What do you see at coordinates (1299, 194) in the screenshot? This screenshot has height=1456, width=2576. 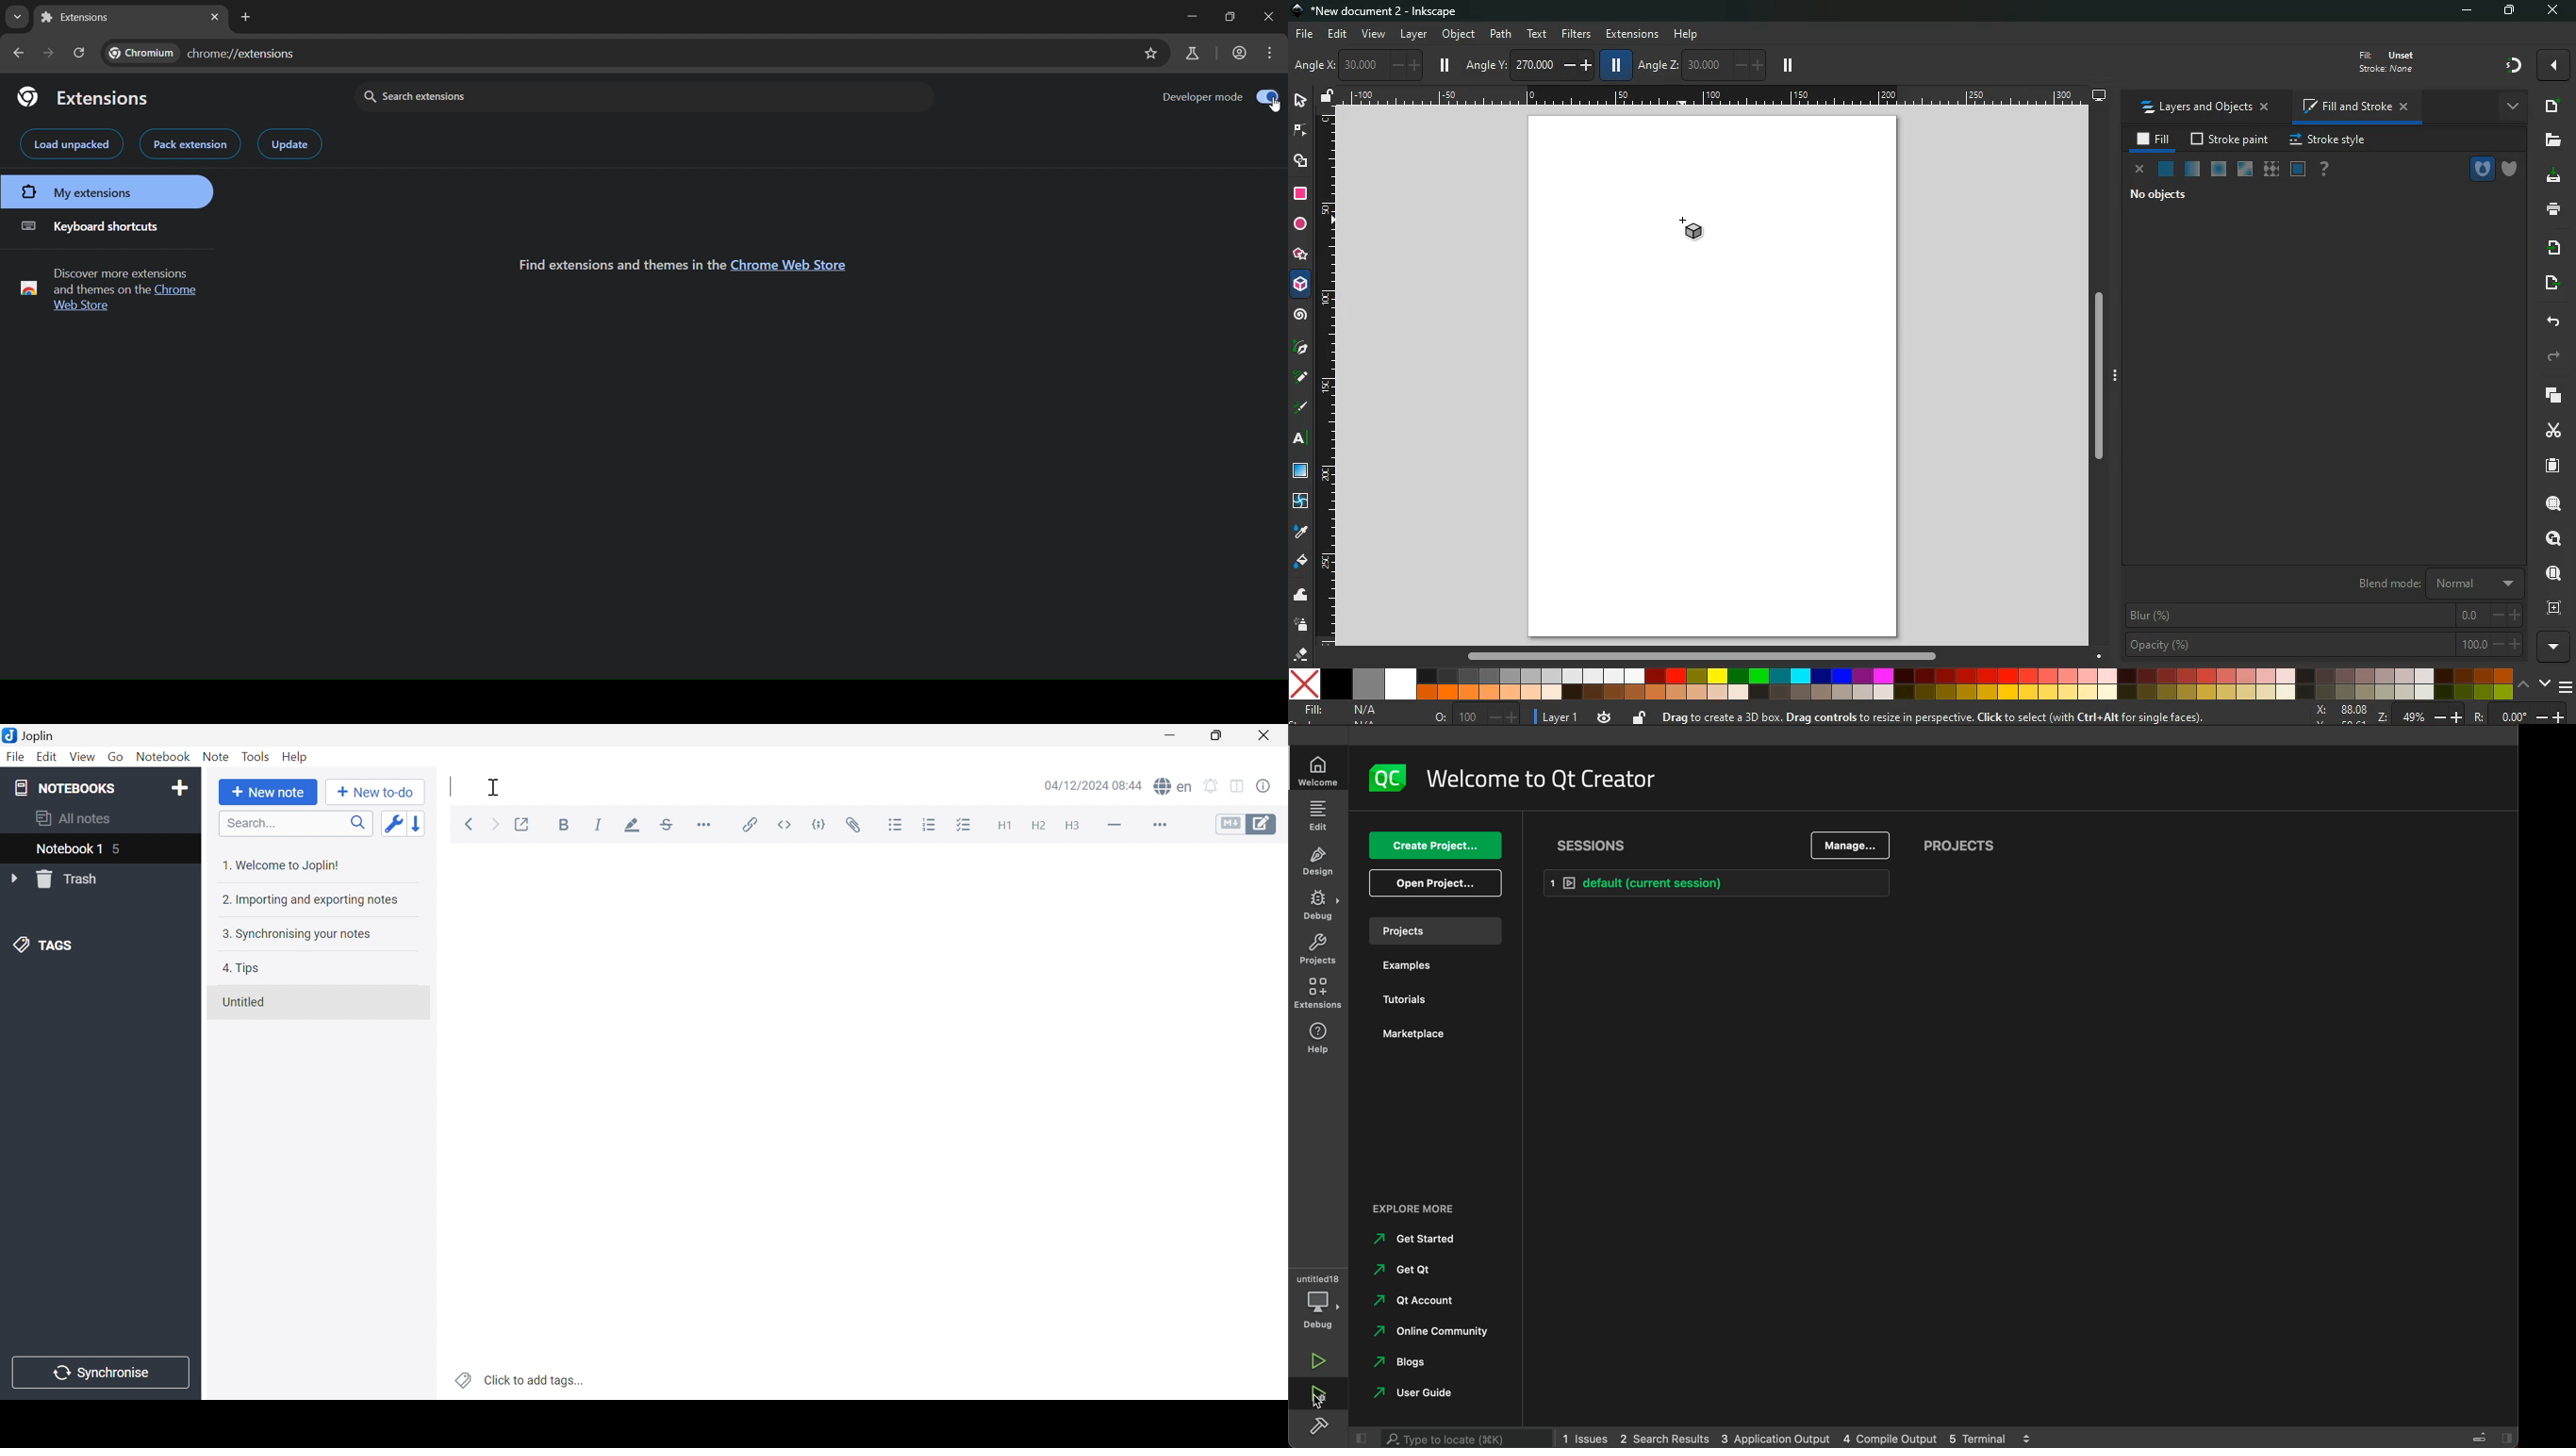 I see `rectangle` at bounding box center [1299, 194].